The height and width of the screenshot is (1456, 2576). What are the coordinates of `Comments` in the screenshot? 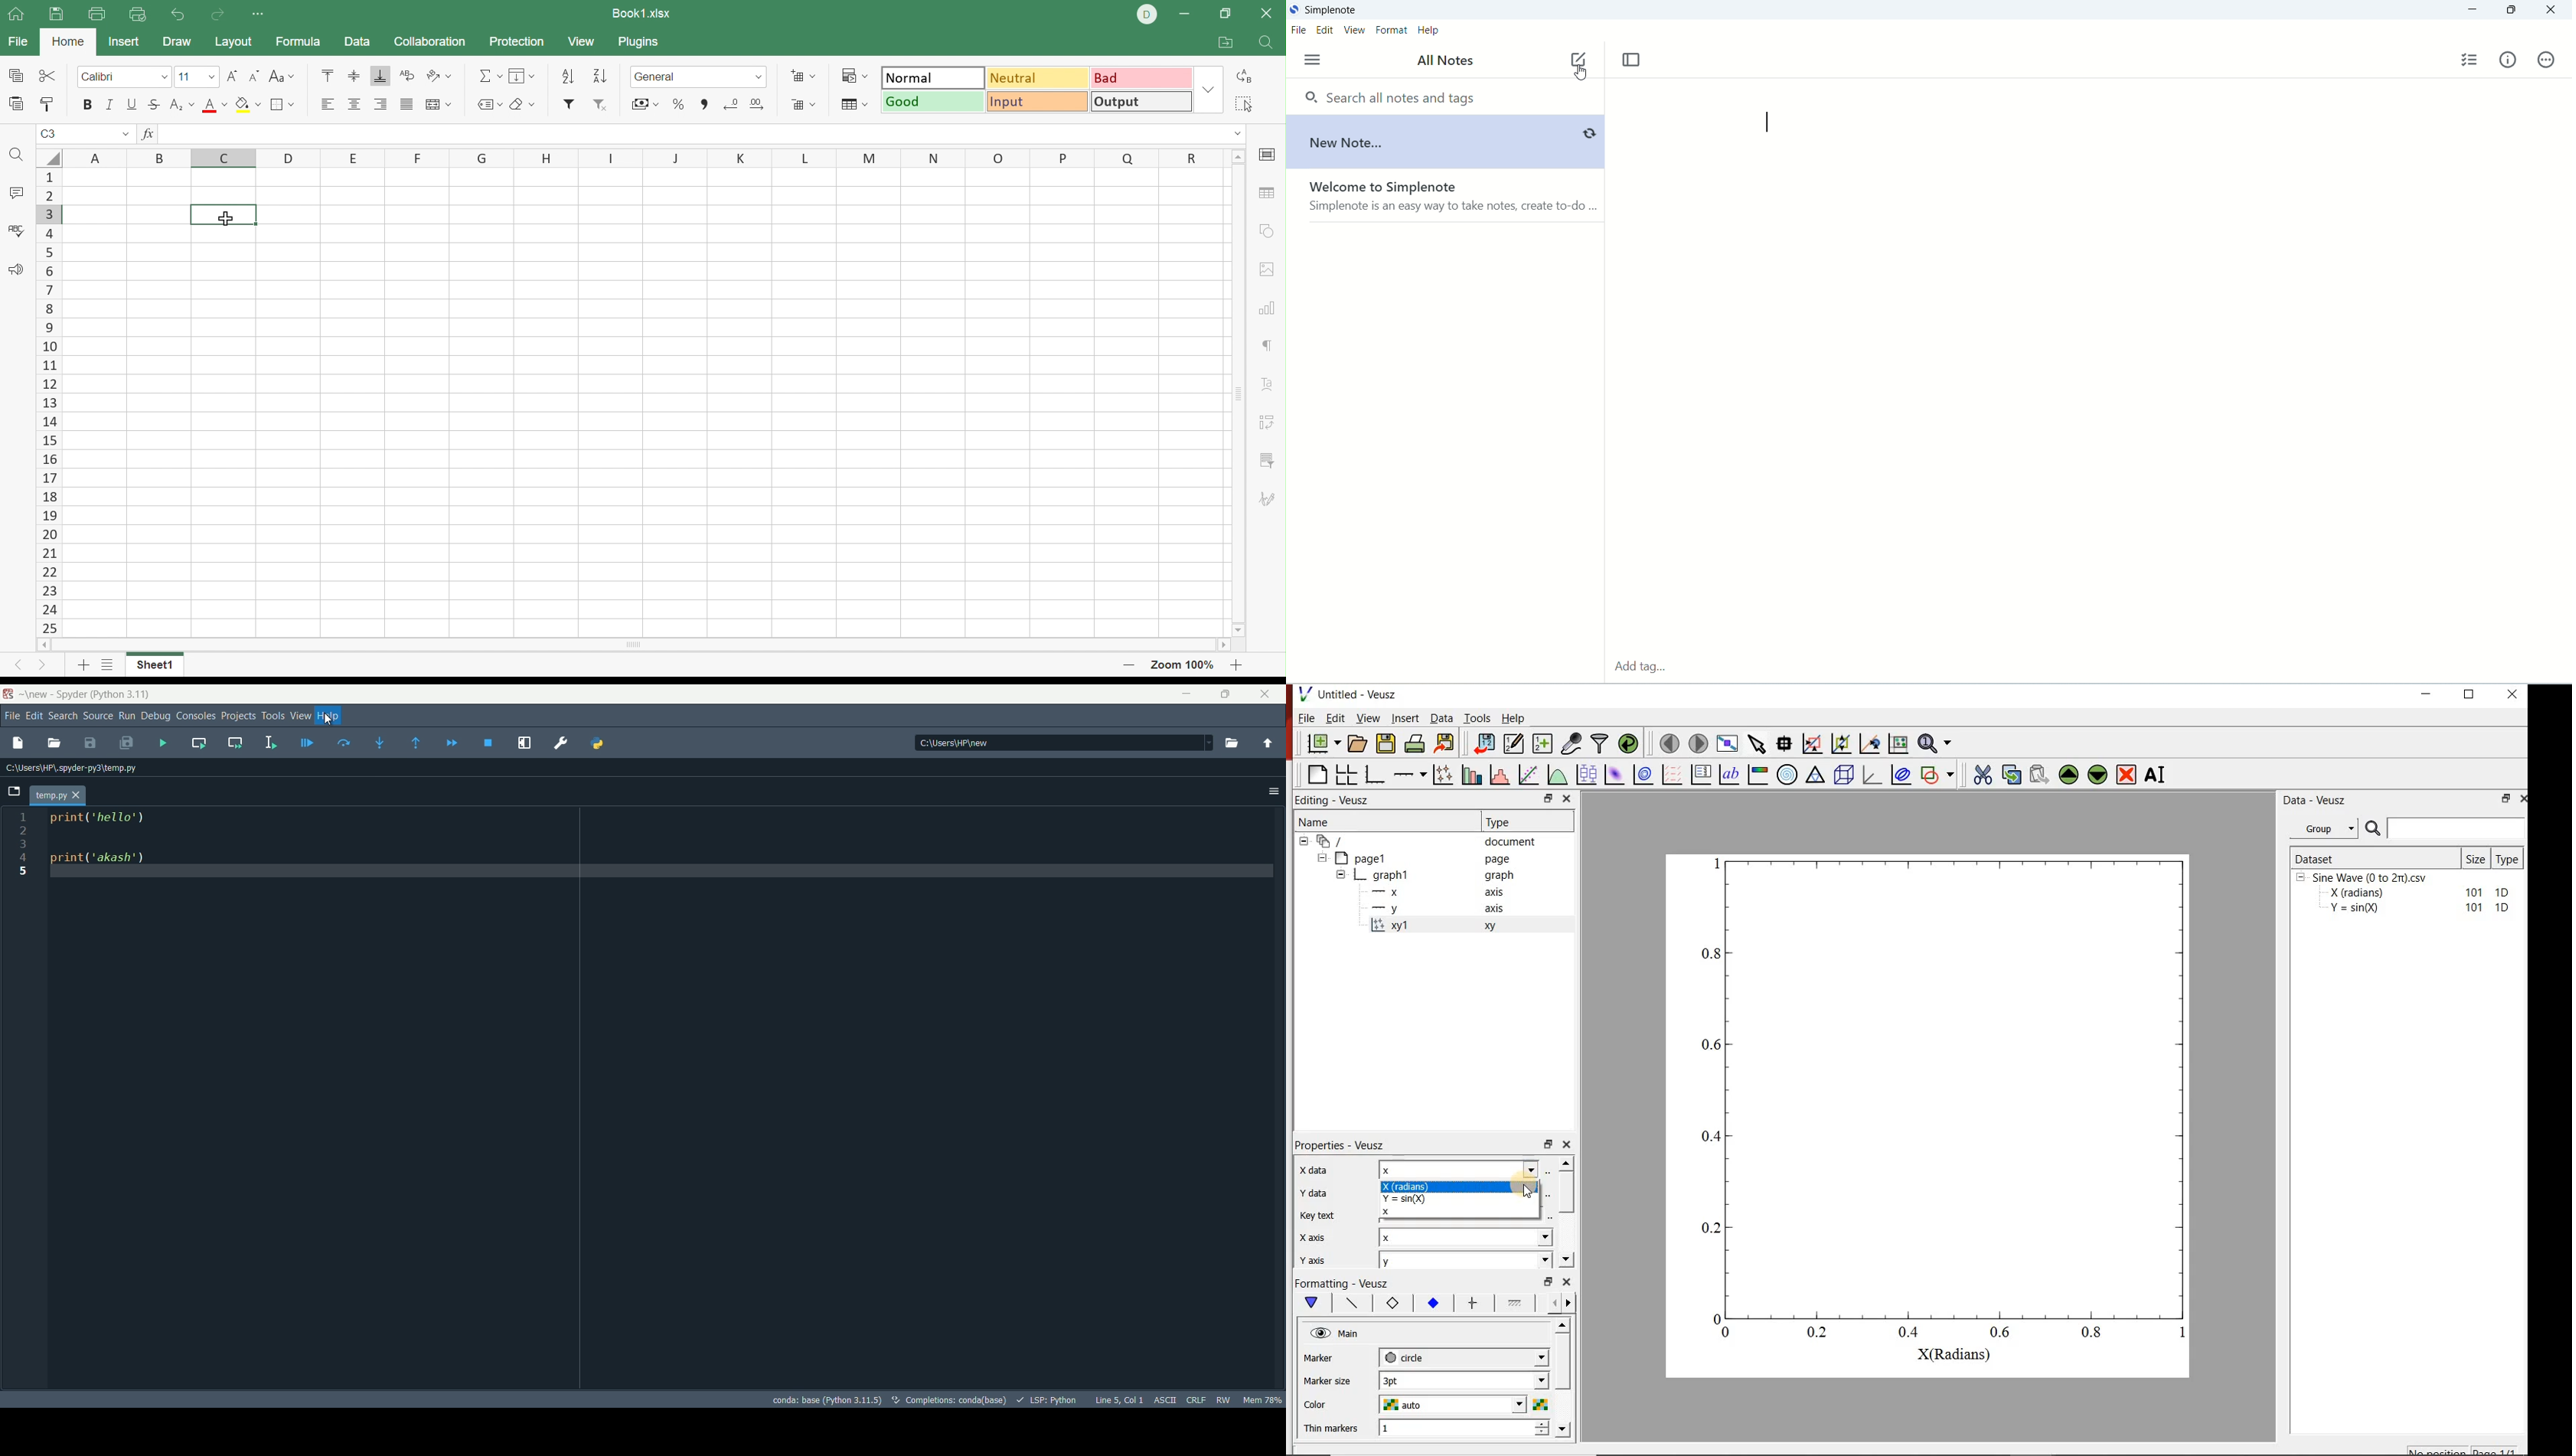 It's located at (17, 193).